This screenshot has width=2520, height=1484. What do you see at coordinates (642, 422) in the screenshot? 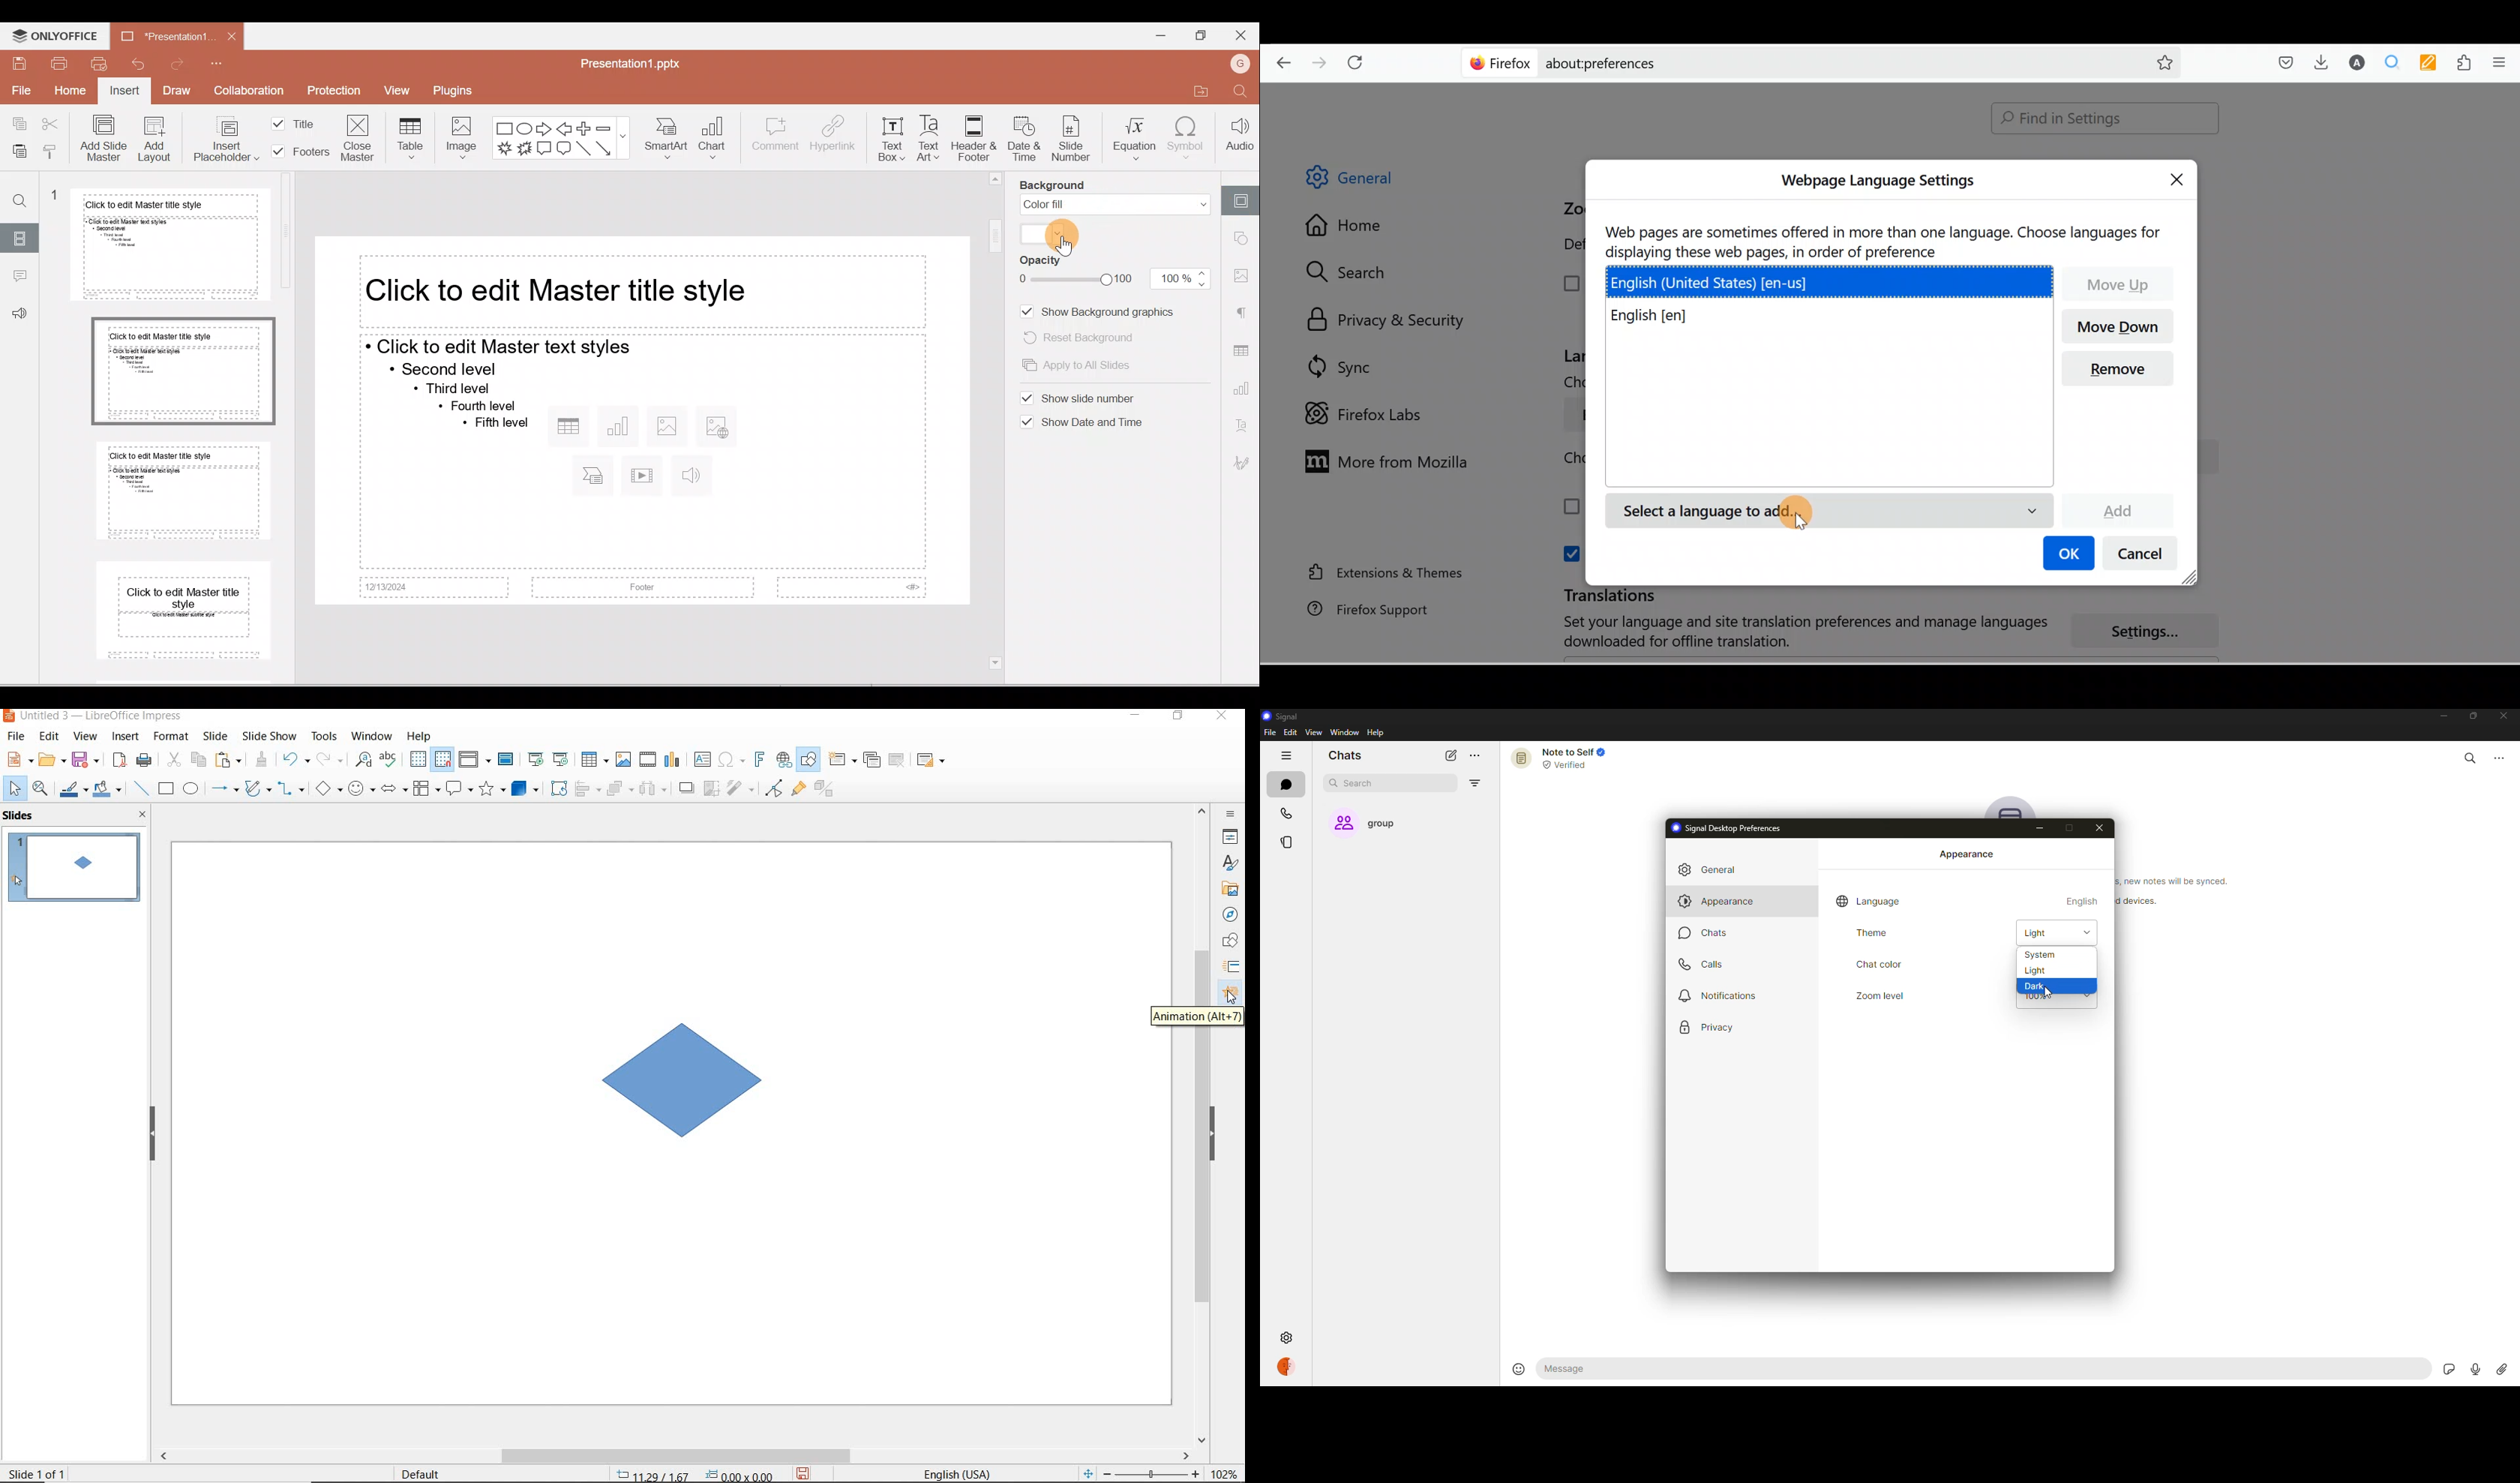
I see `Master Presentation slide` at bounding box center [642, 422].